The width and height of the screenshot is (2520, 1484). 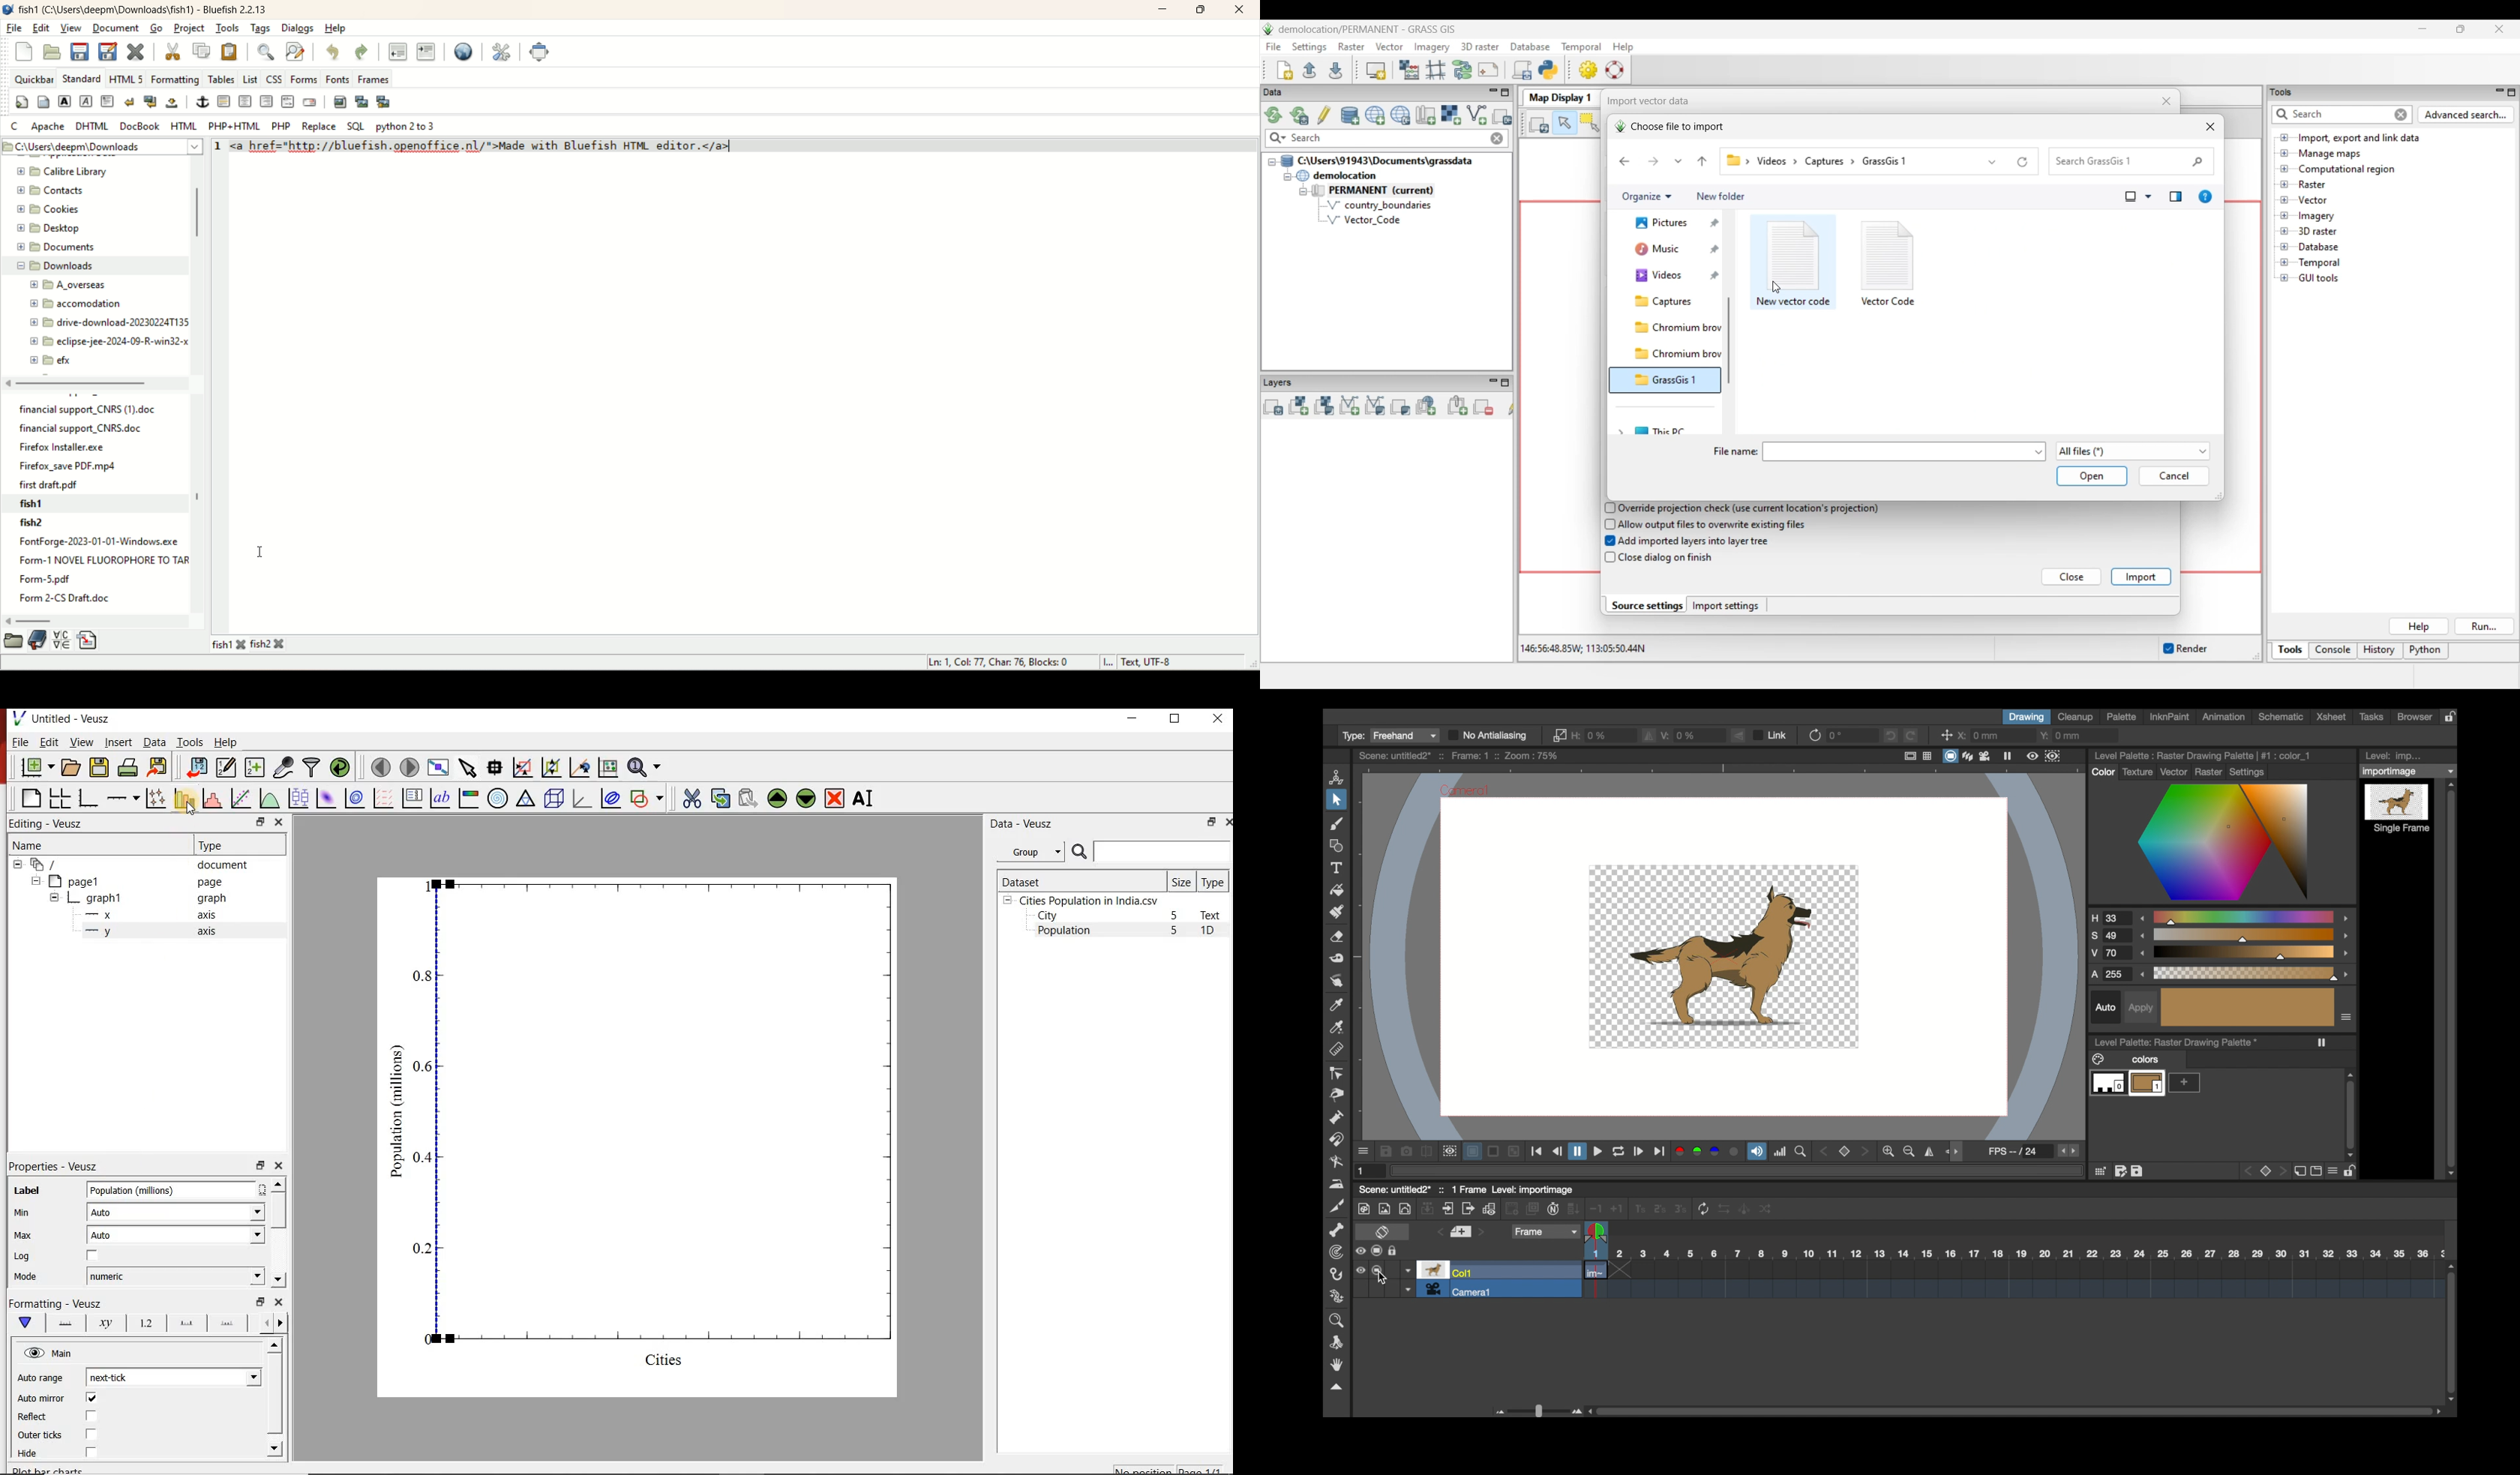 What do you see at coordinates (2452, 1328) in the screenshot?
I see `scroll box` at bounding box center [2452, 1328].